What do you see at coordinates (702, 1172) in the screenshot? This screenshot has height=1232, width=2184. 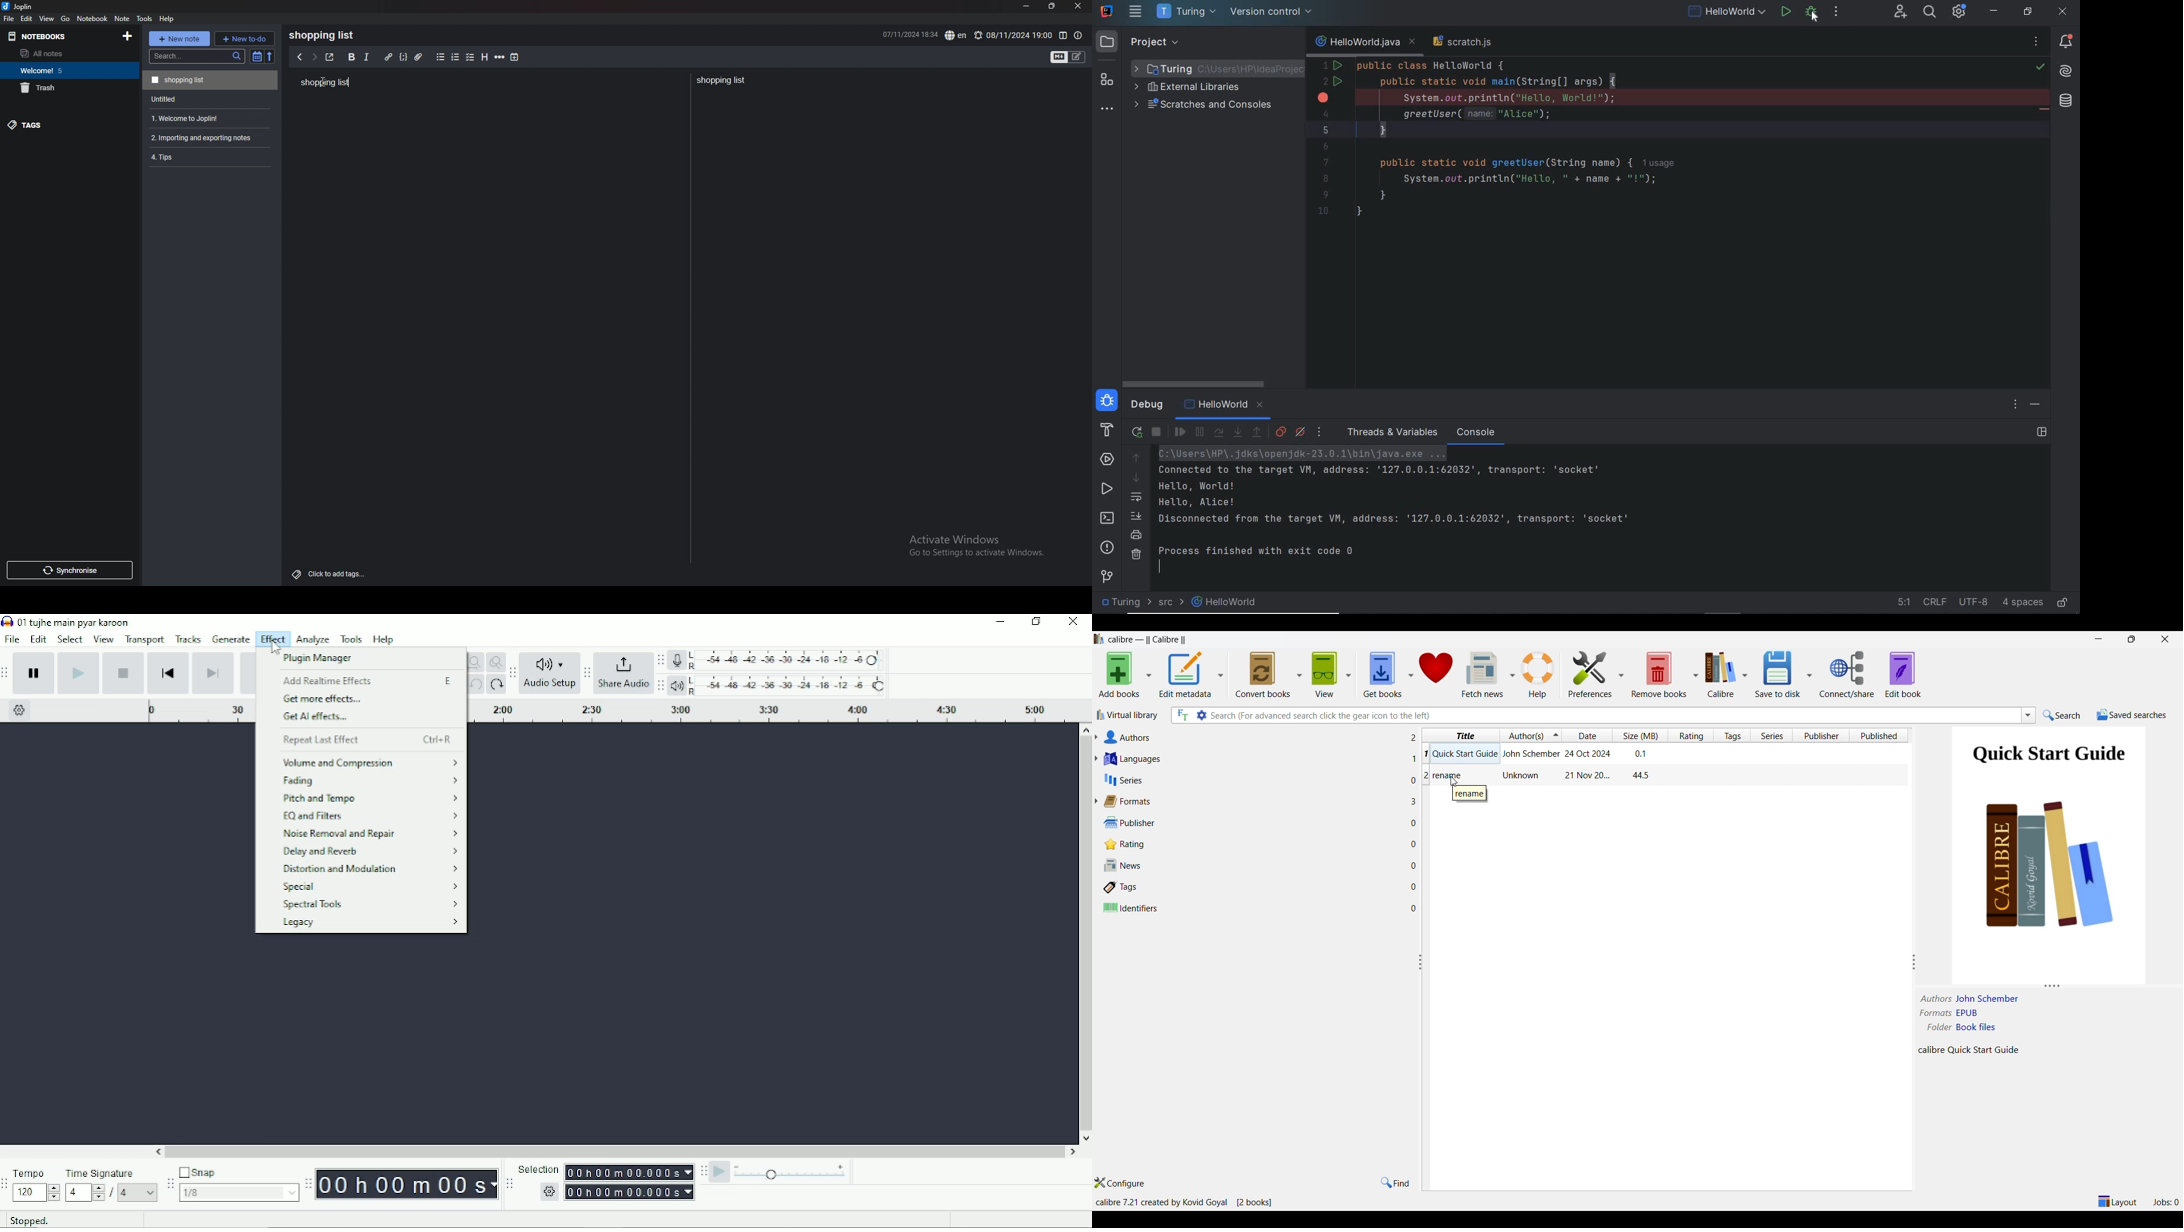 I see `Audacity play-at-speed toolbar` at bounding box center [702, 1172].